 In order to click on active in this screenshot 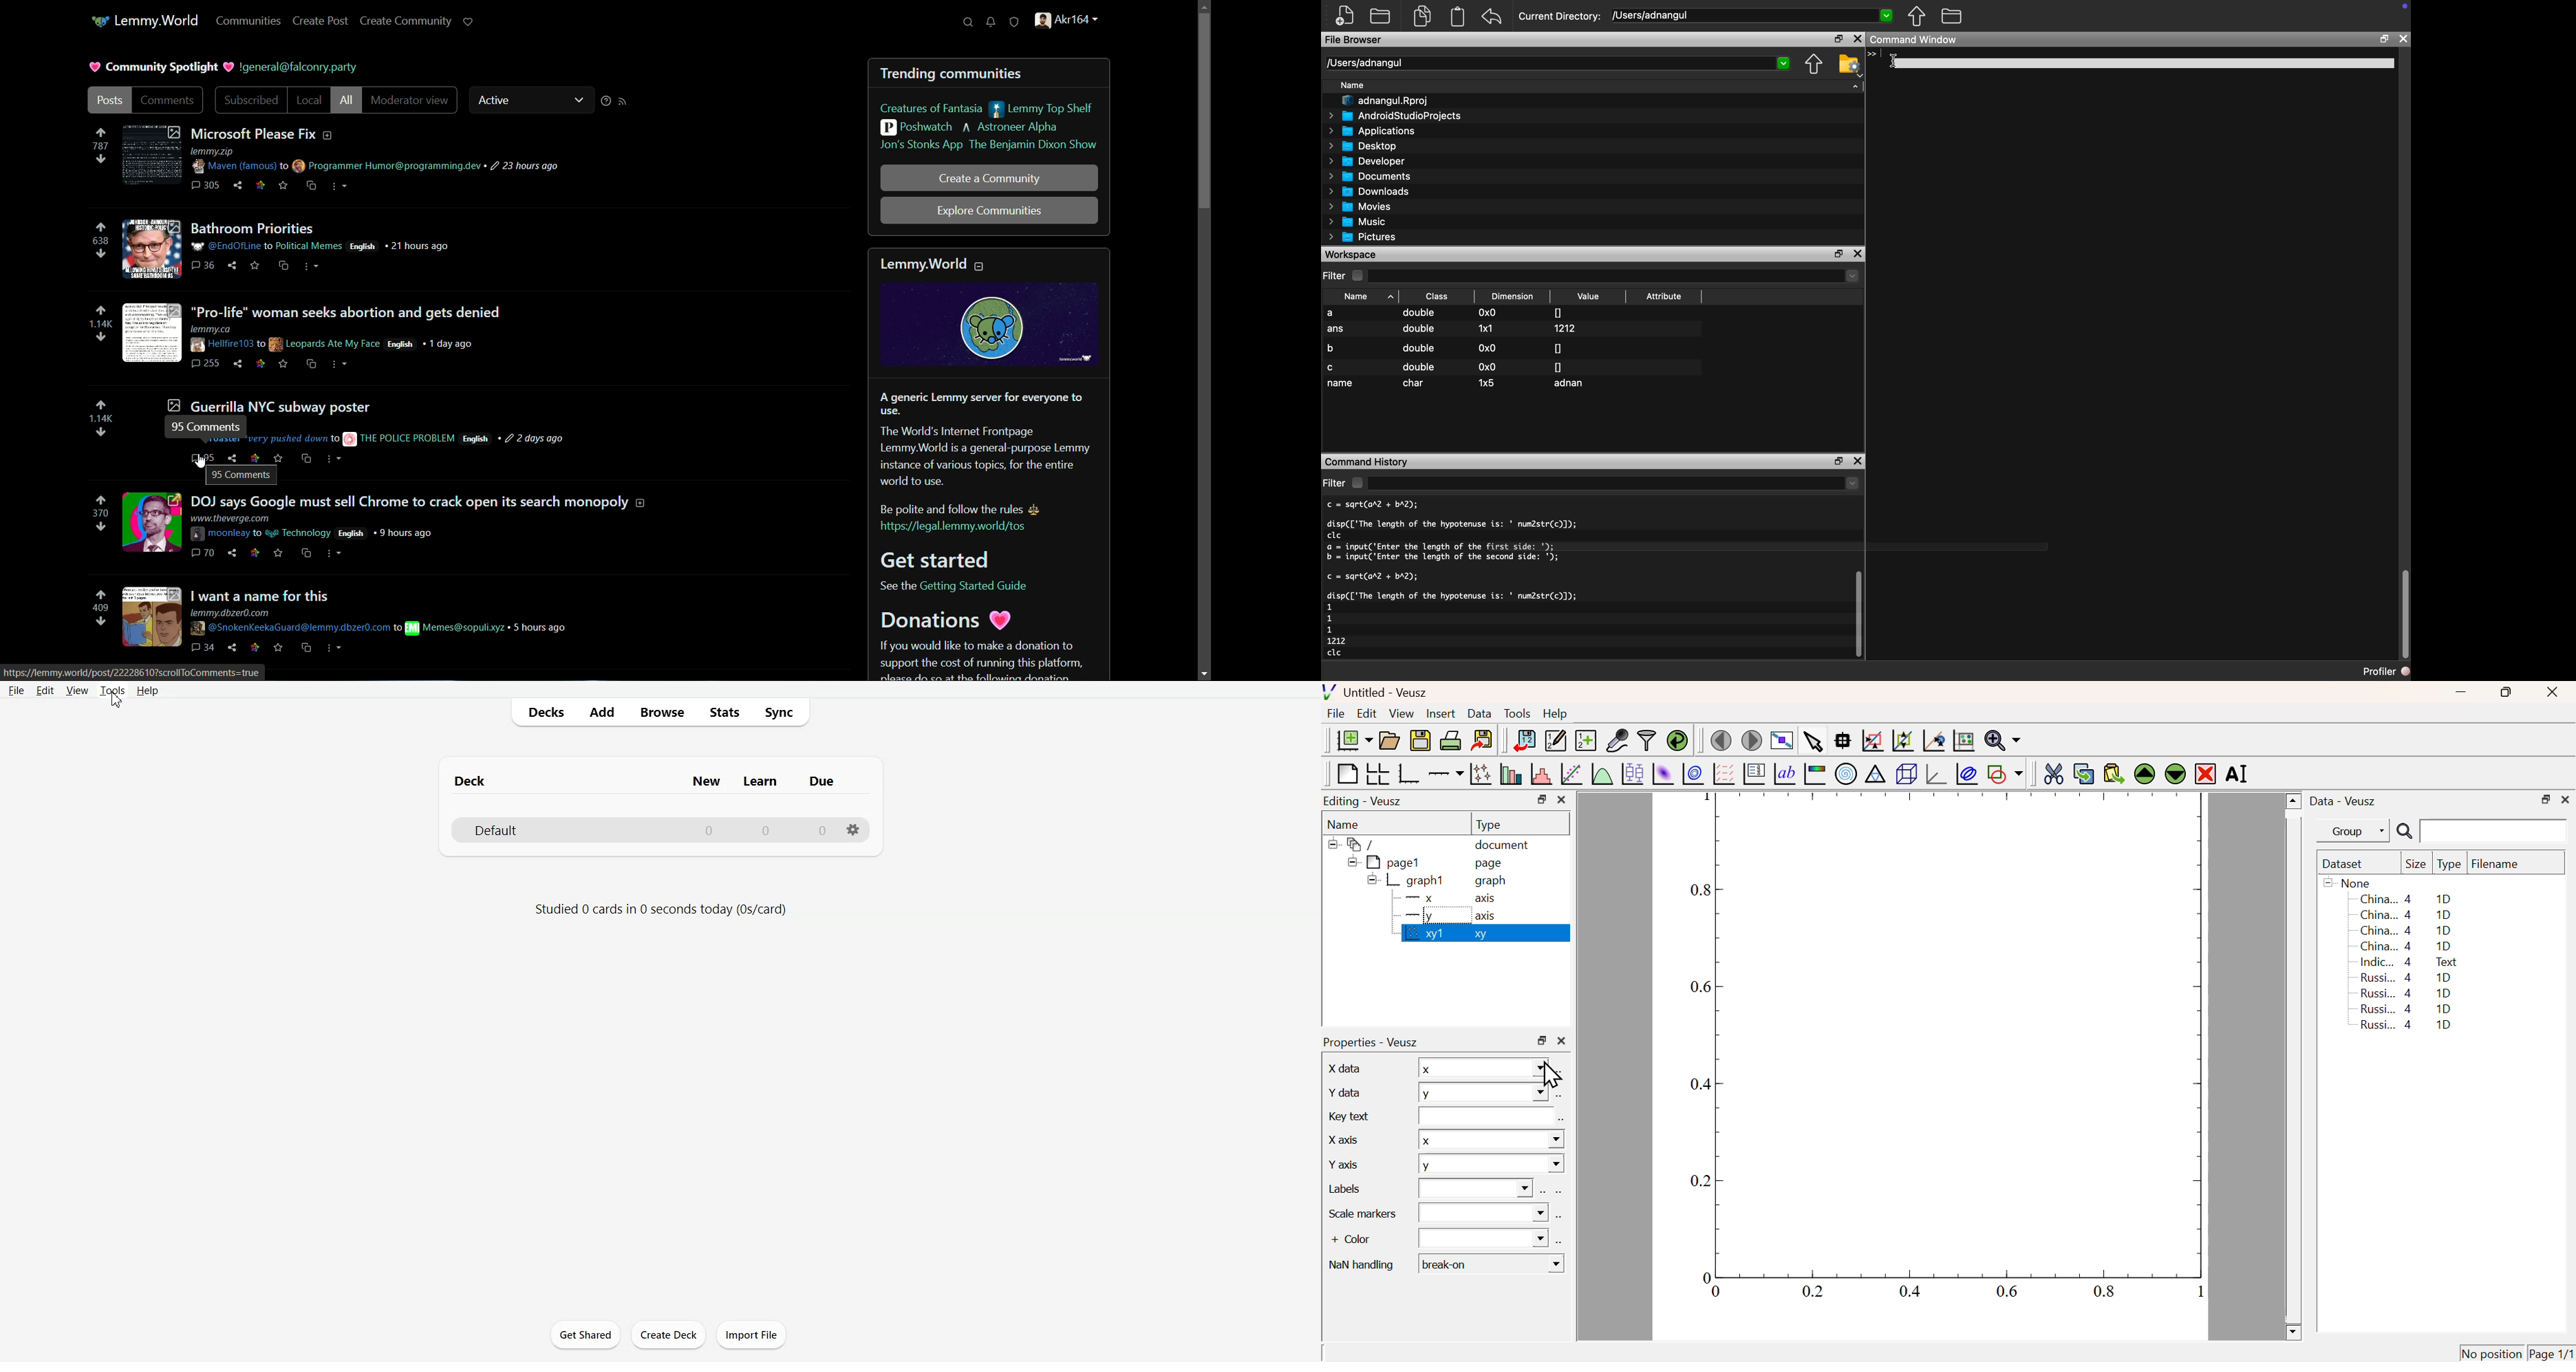, I will do `click(494, 101)`.